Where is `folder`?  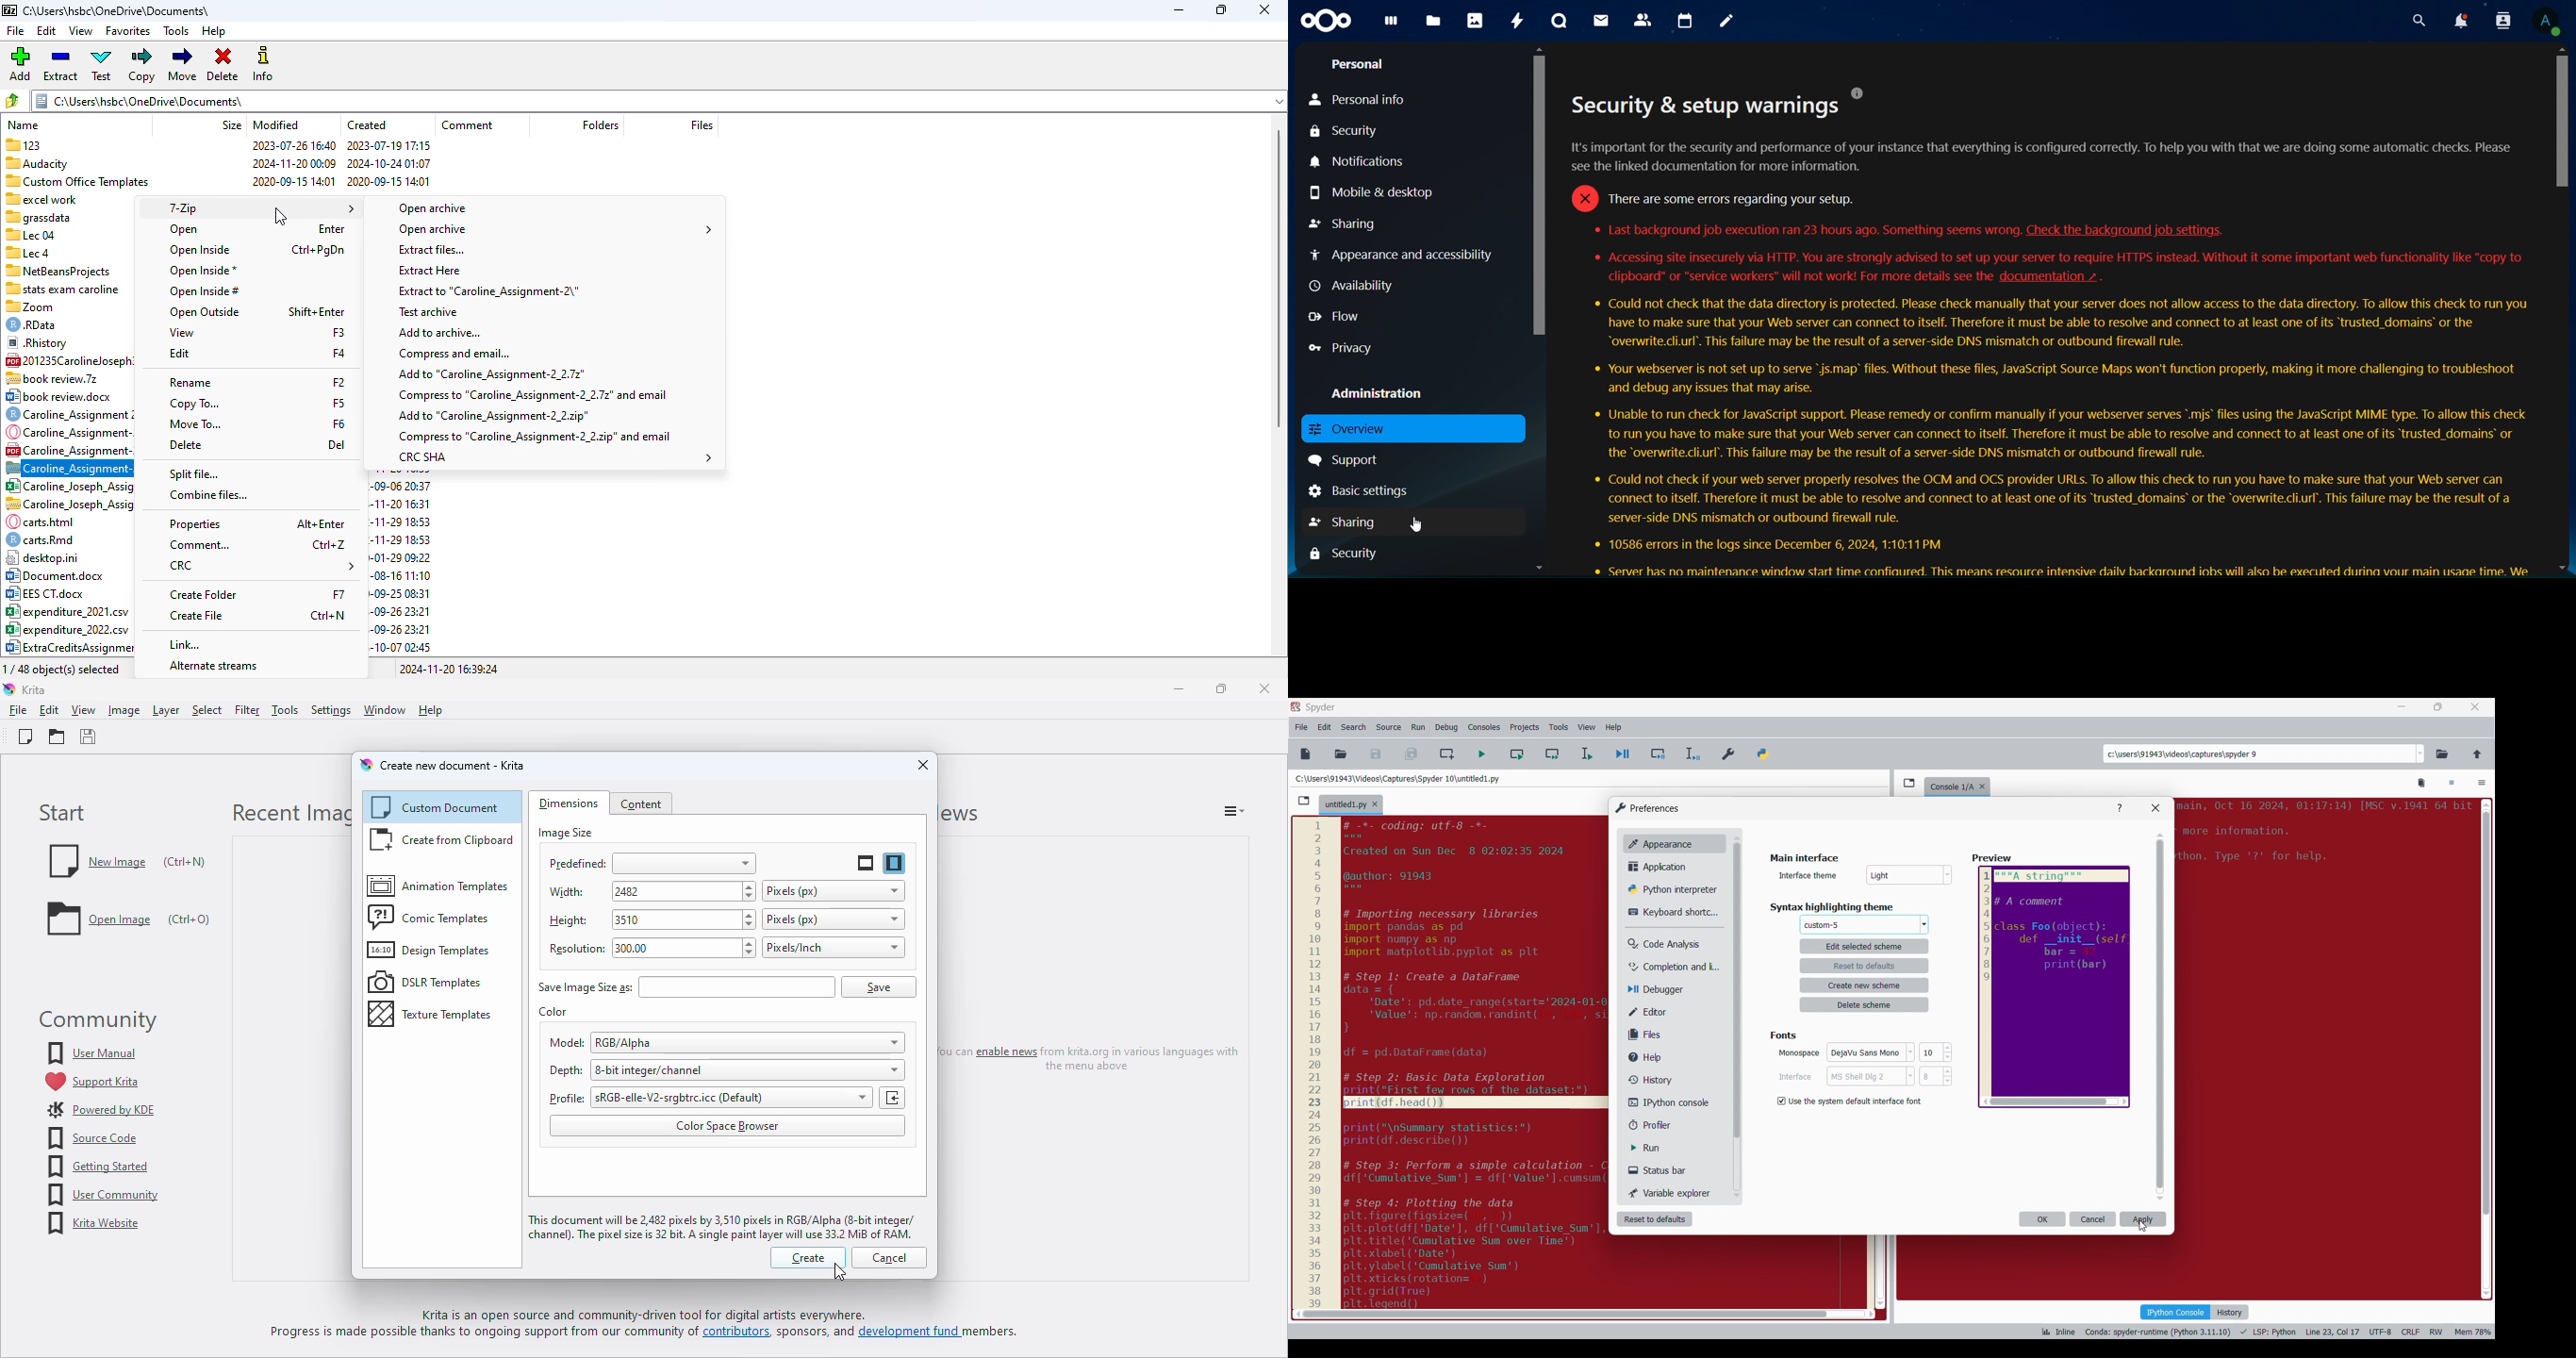
folder is located at coordinates (658, 100).